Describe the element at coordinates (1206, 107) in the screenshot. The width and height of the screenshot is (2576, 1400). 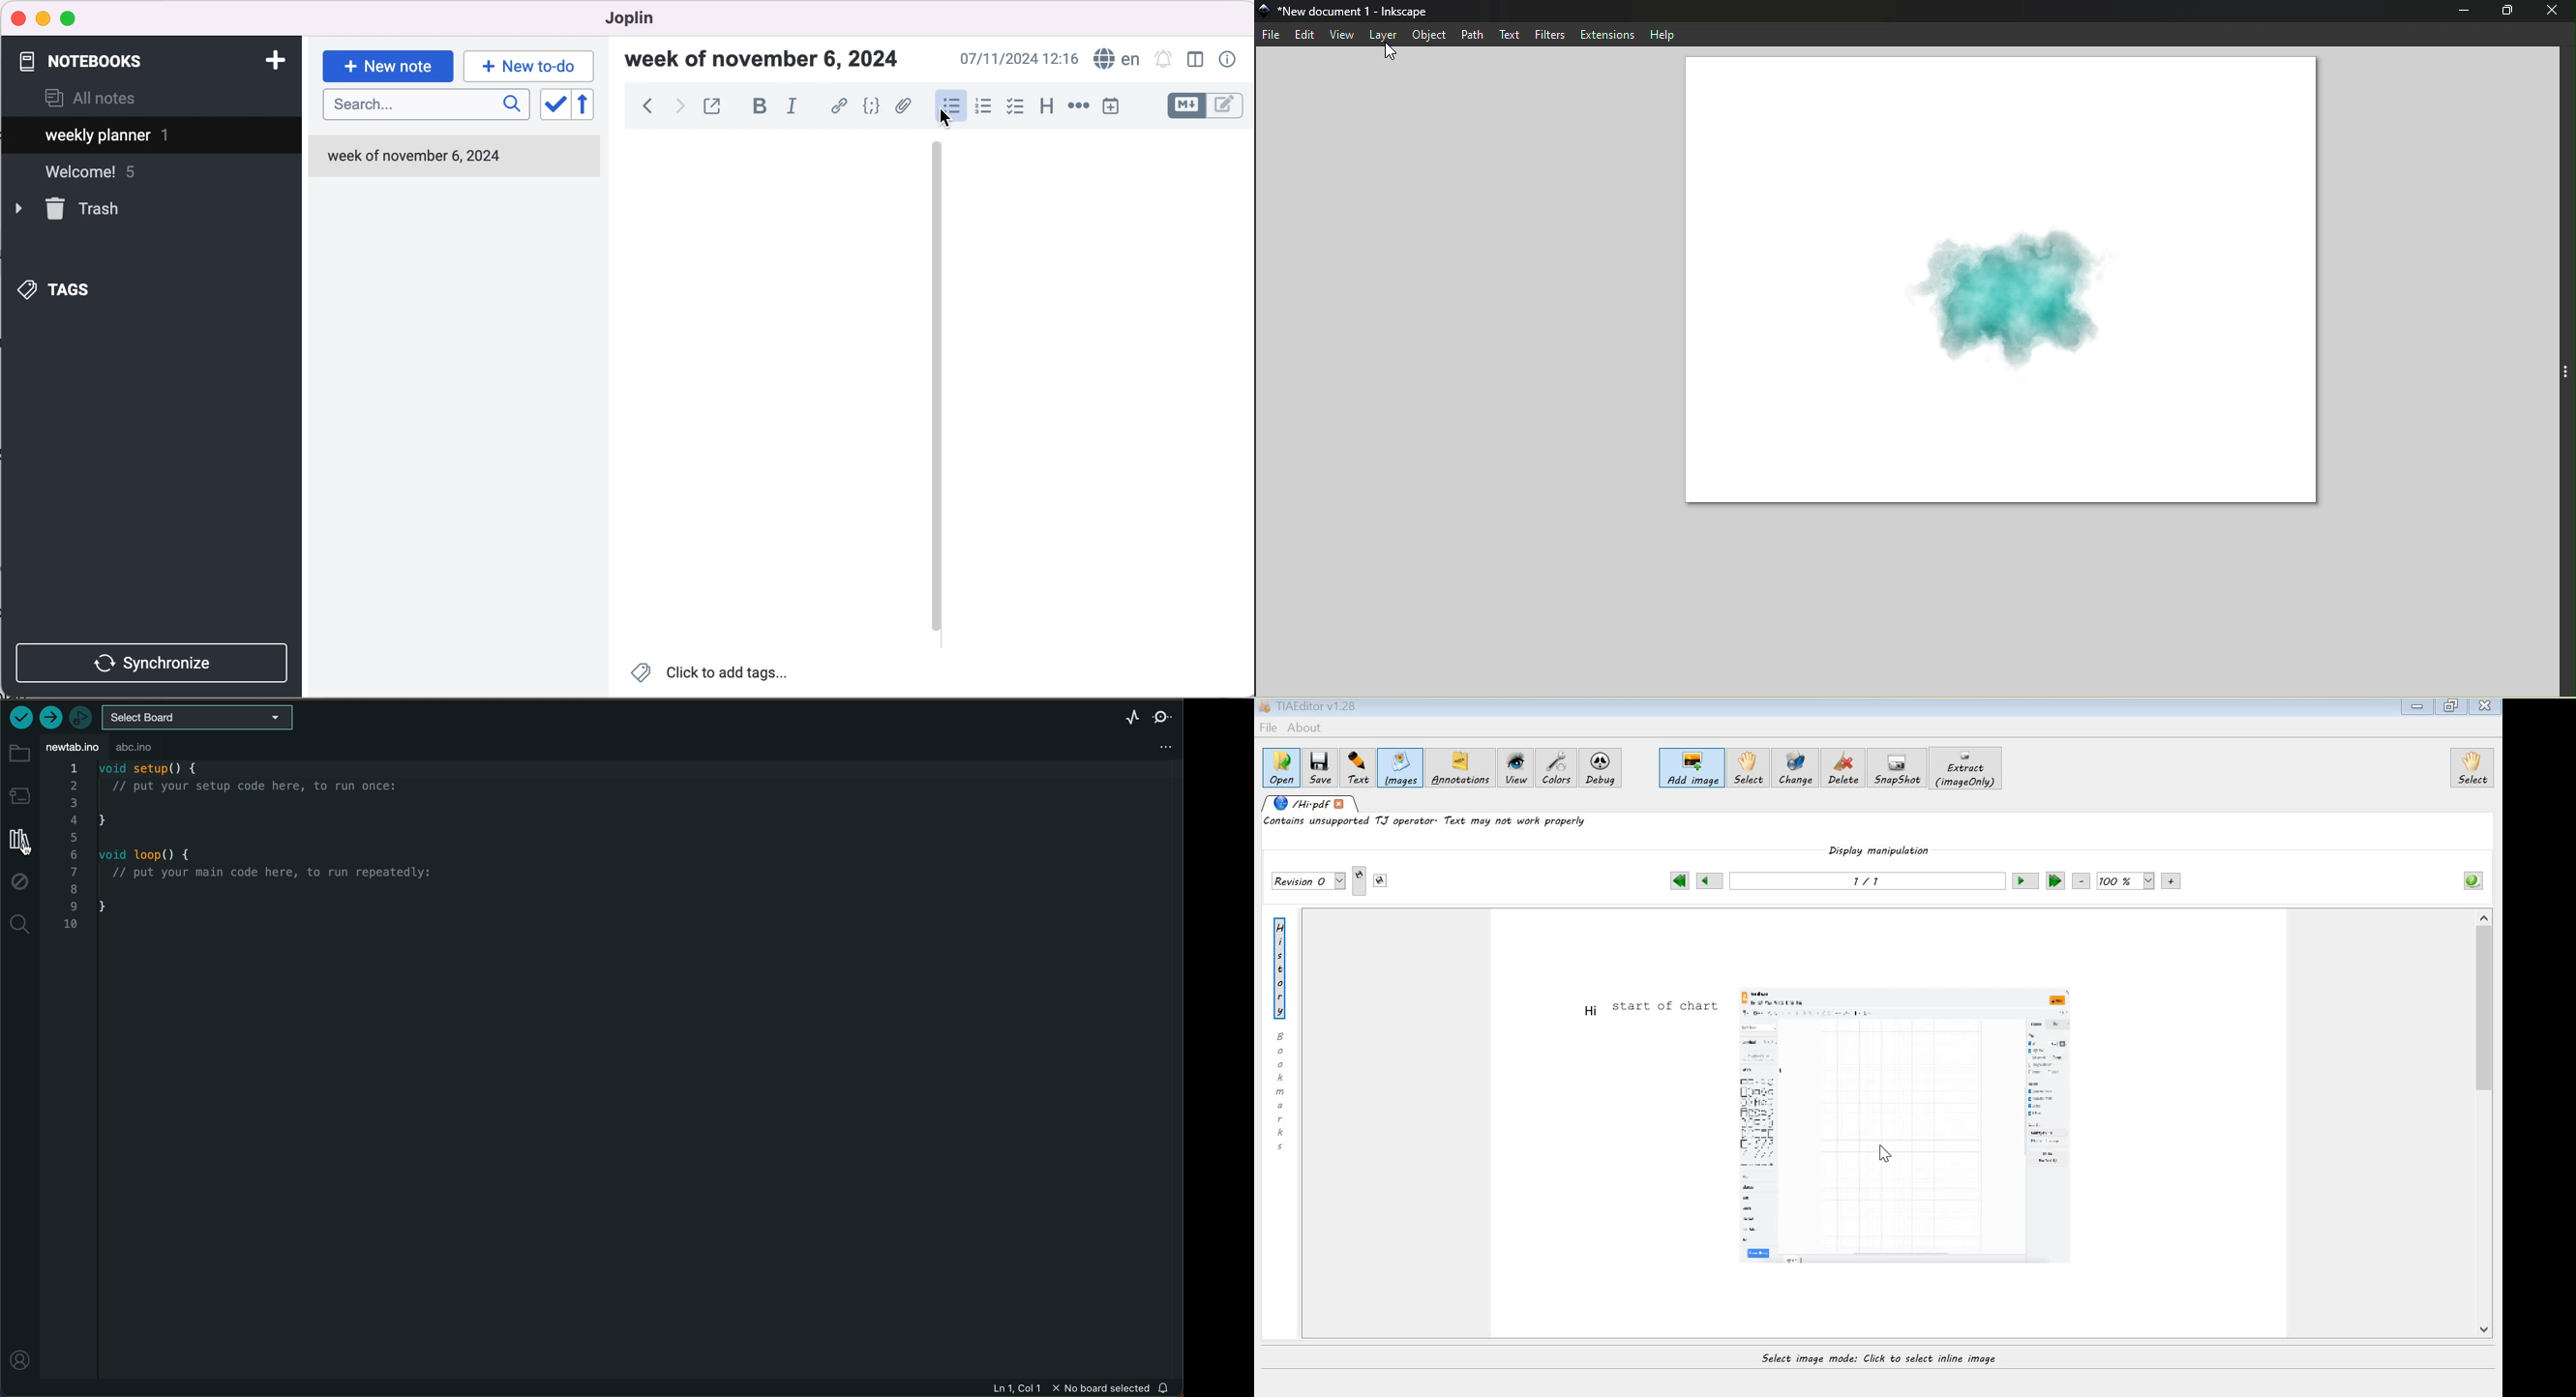
I see `toggle editors` at that location.